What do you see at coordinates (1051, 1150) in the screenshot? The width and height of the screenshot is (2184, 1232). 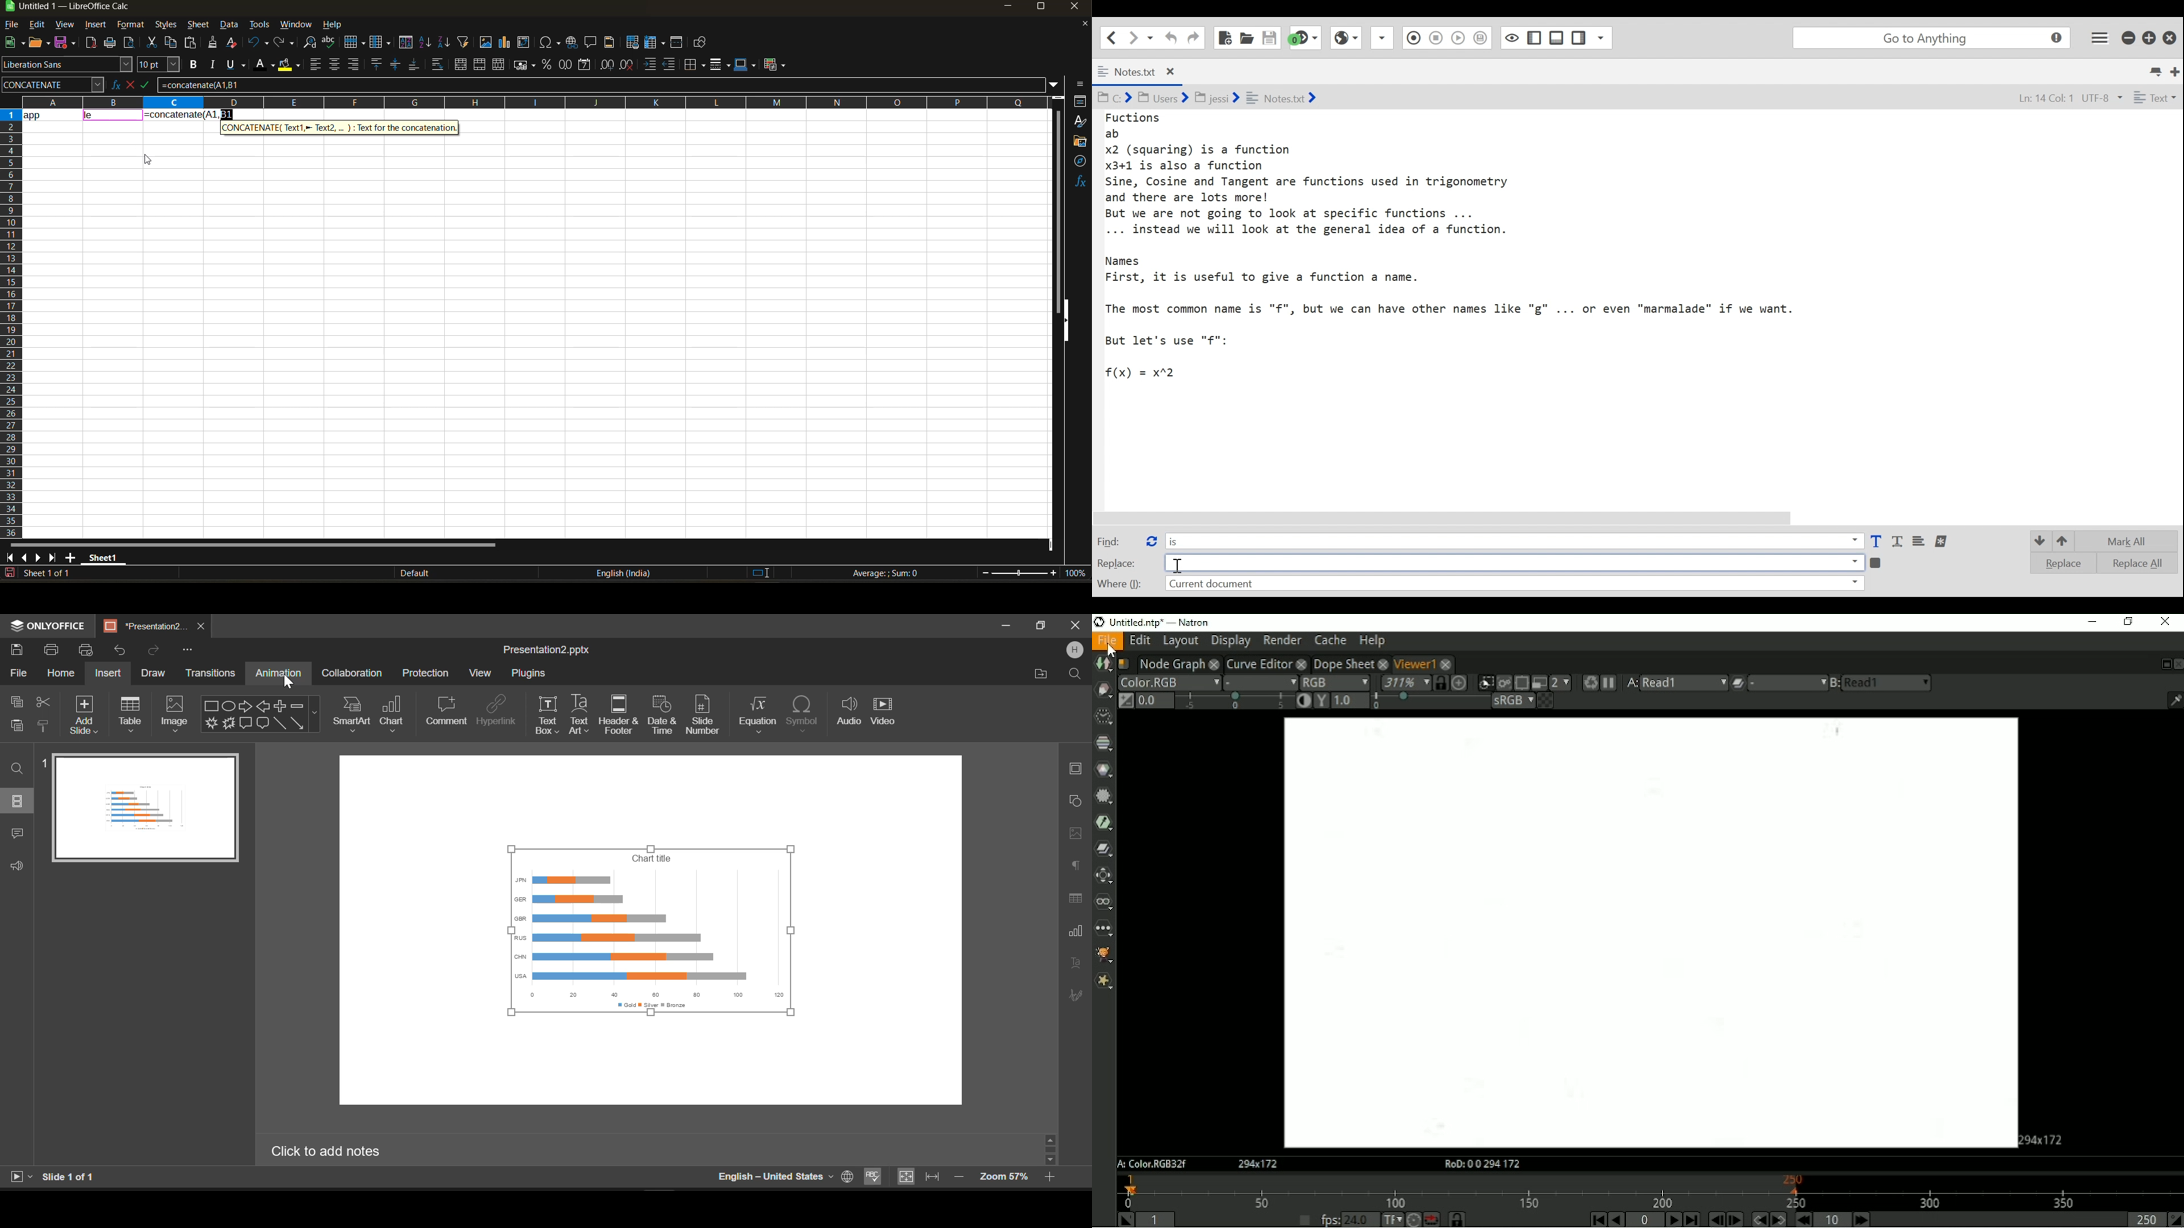 I see `Scroll Bar` at bounding box center [1051, 1150].